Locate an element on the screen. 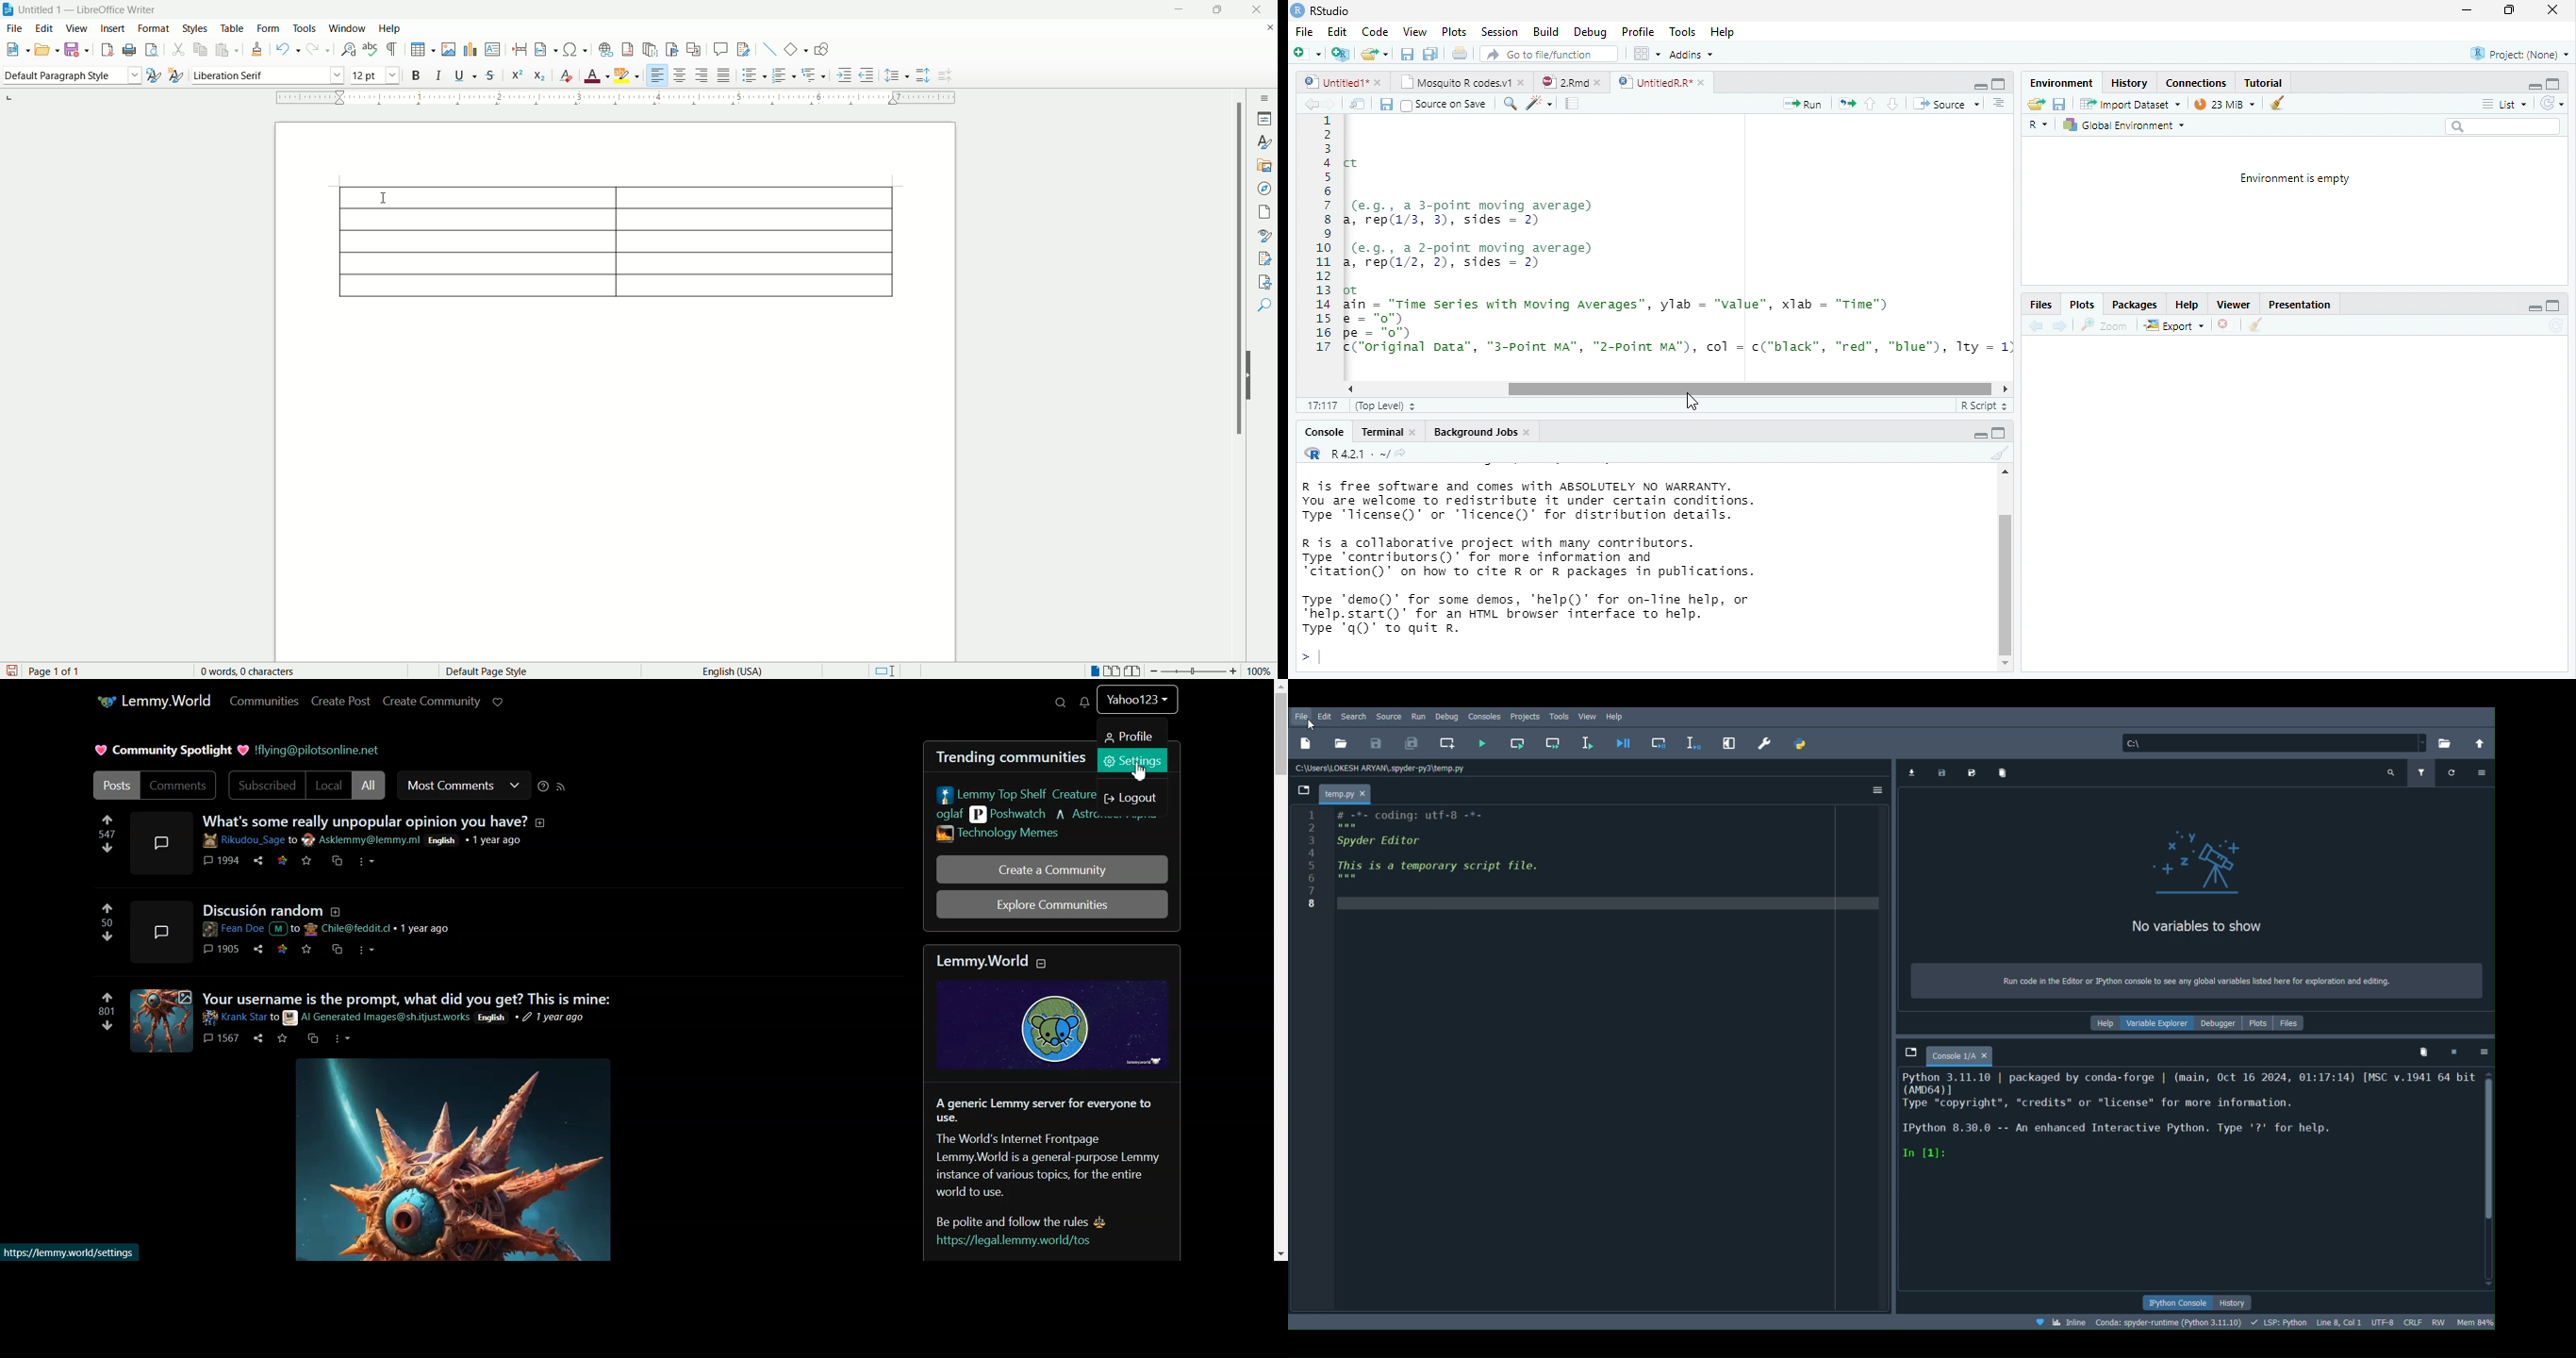 The width and height of the screenshot is (2576, 1372). zoom bar is located at coordinates (1195, 672).